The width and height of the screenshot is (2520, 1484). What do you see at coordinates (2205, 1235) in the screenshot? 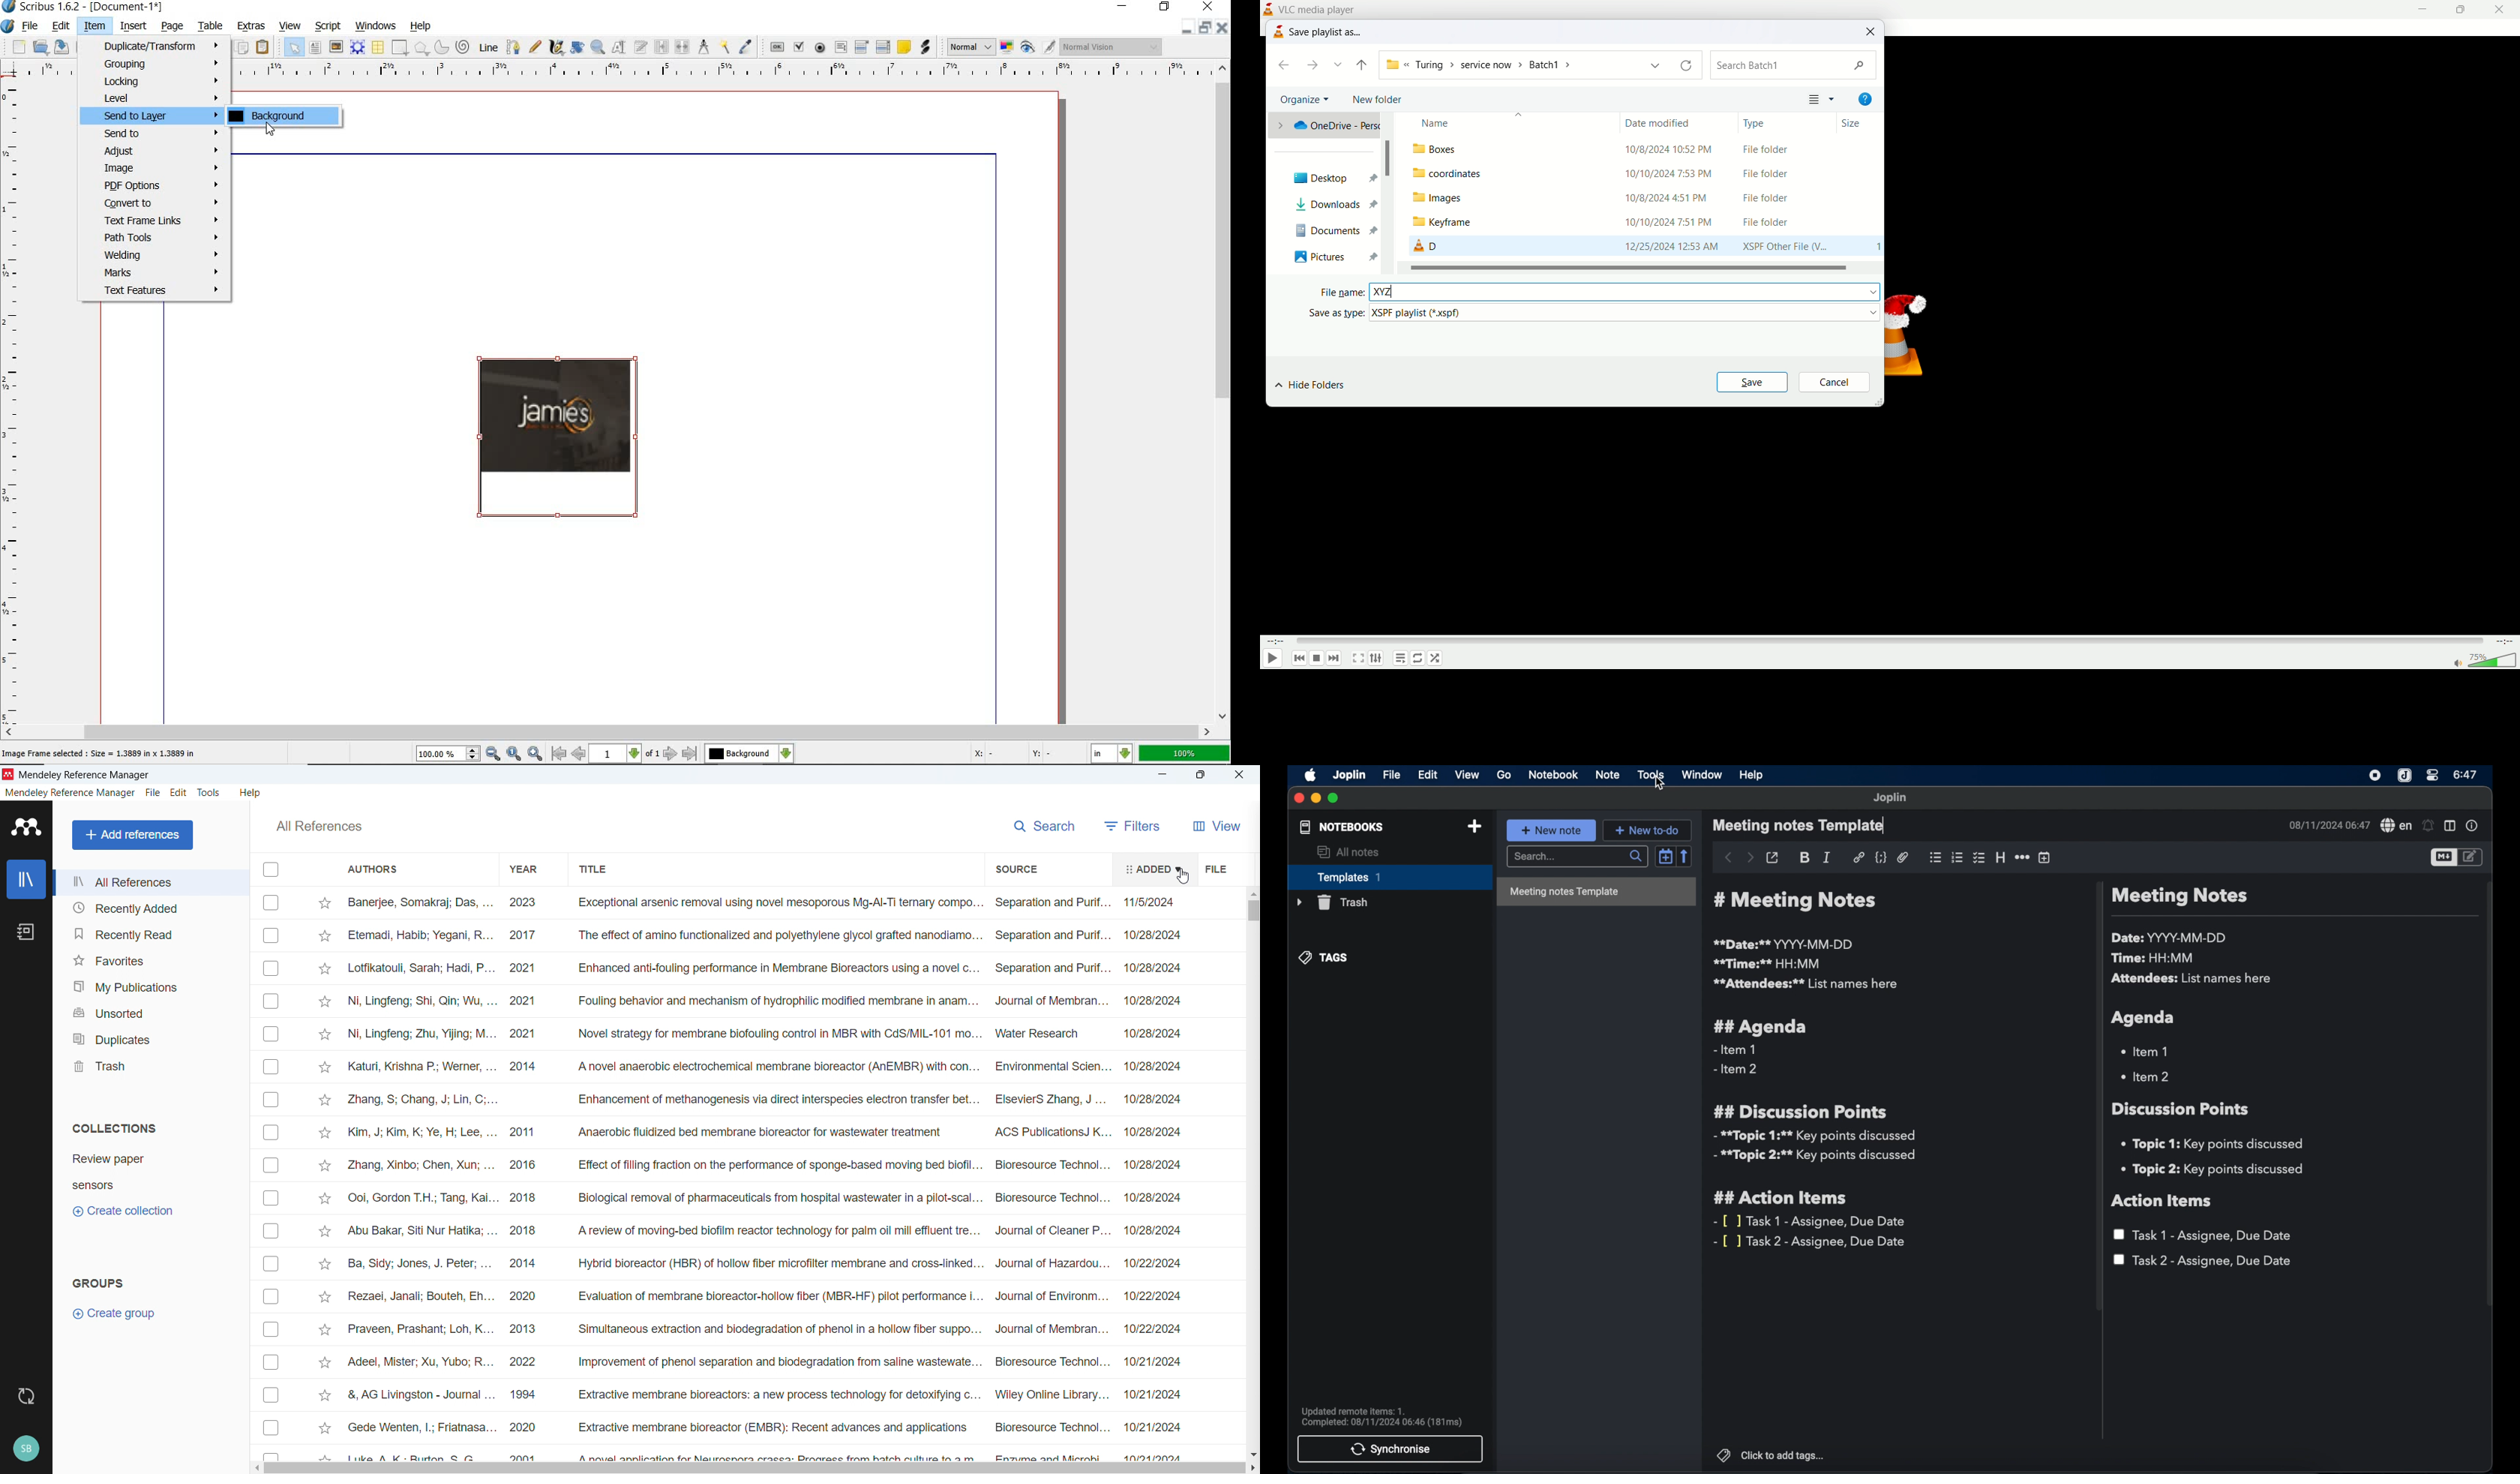
I see `task 1 assignee, due date` at bounding box center [2205, 1235].